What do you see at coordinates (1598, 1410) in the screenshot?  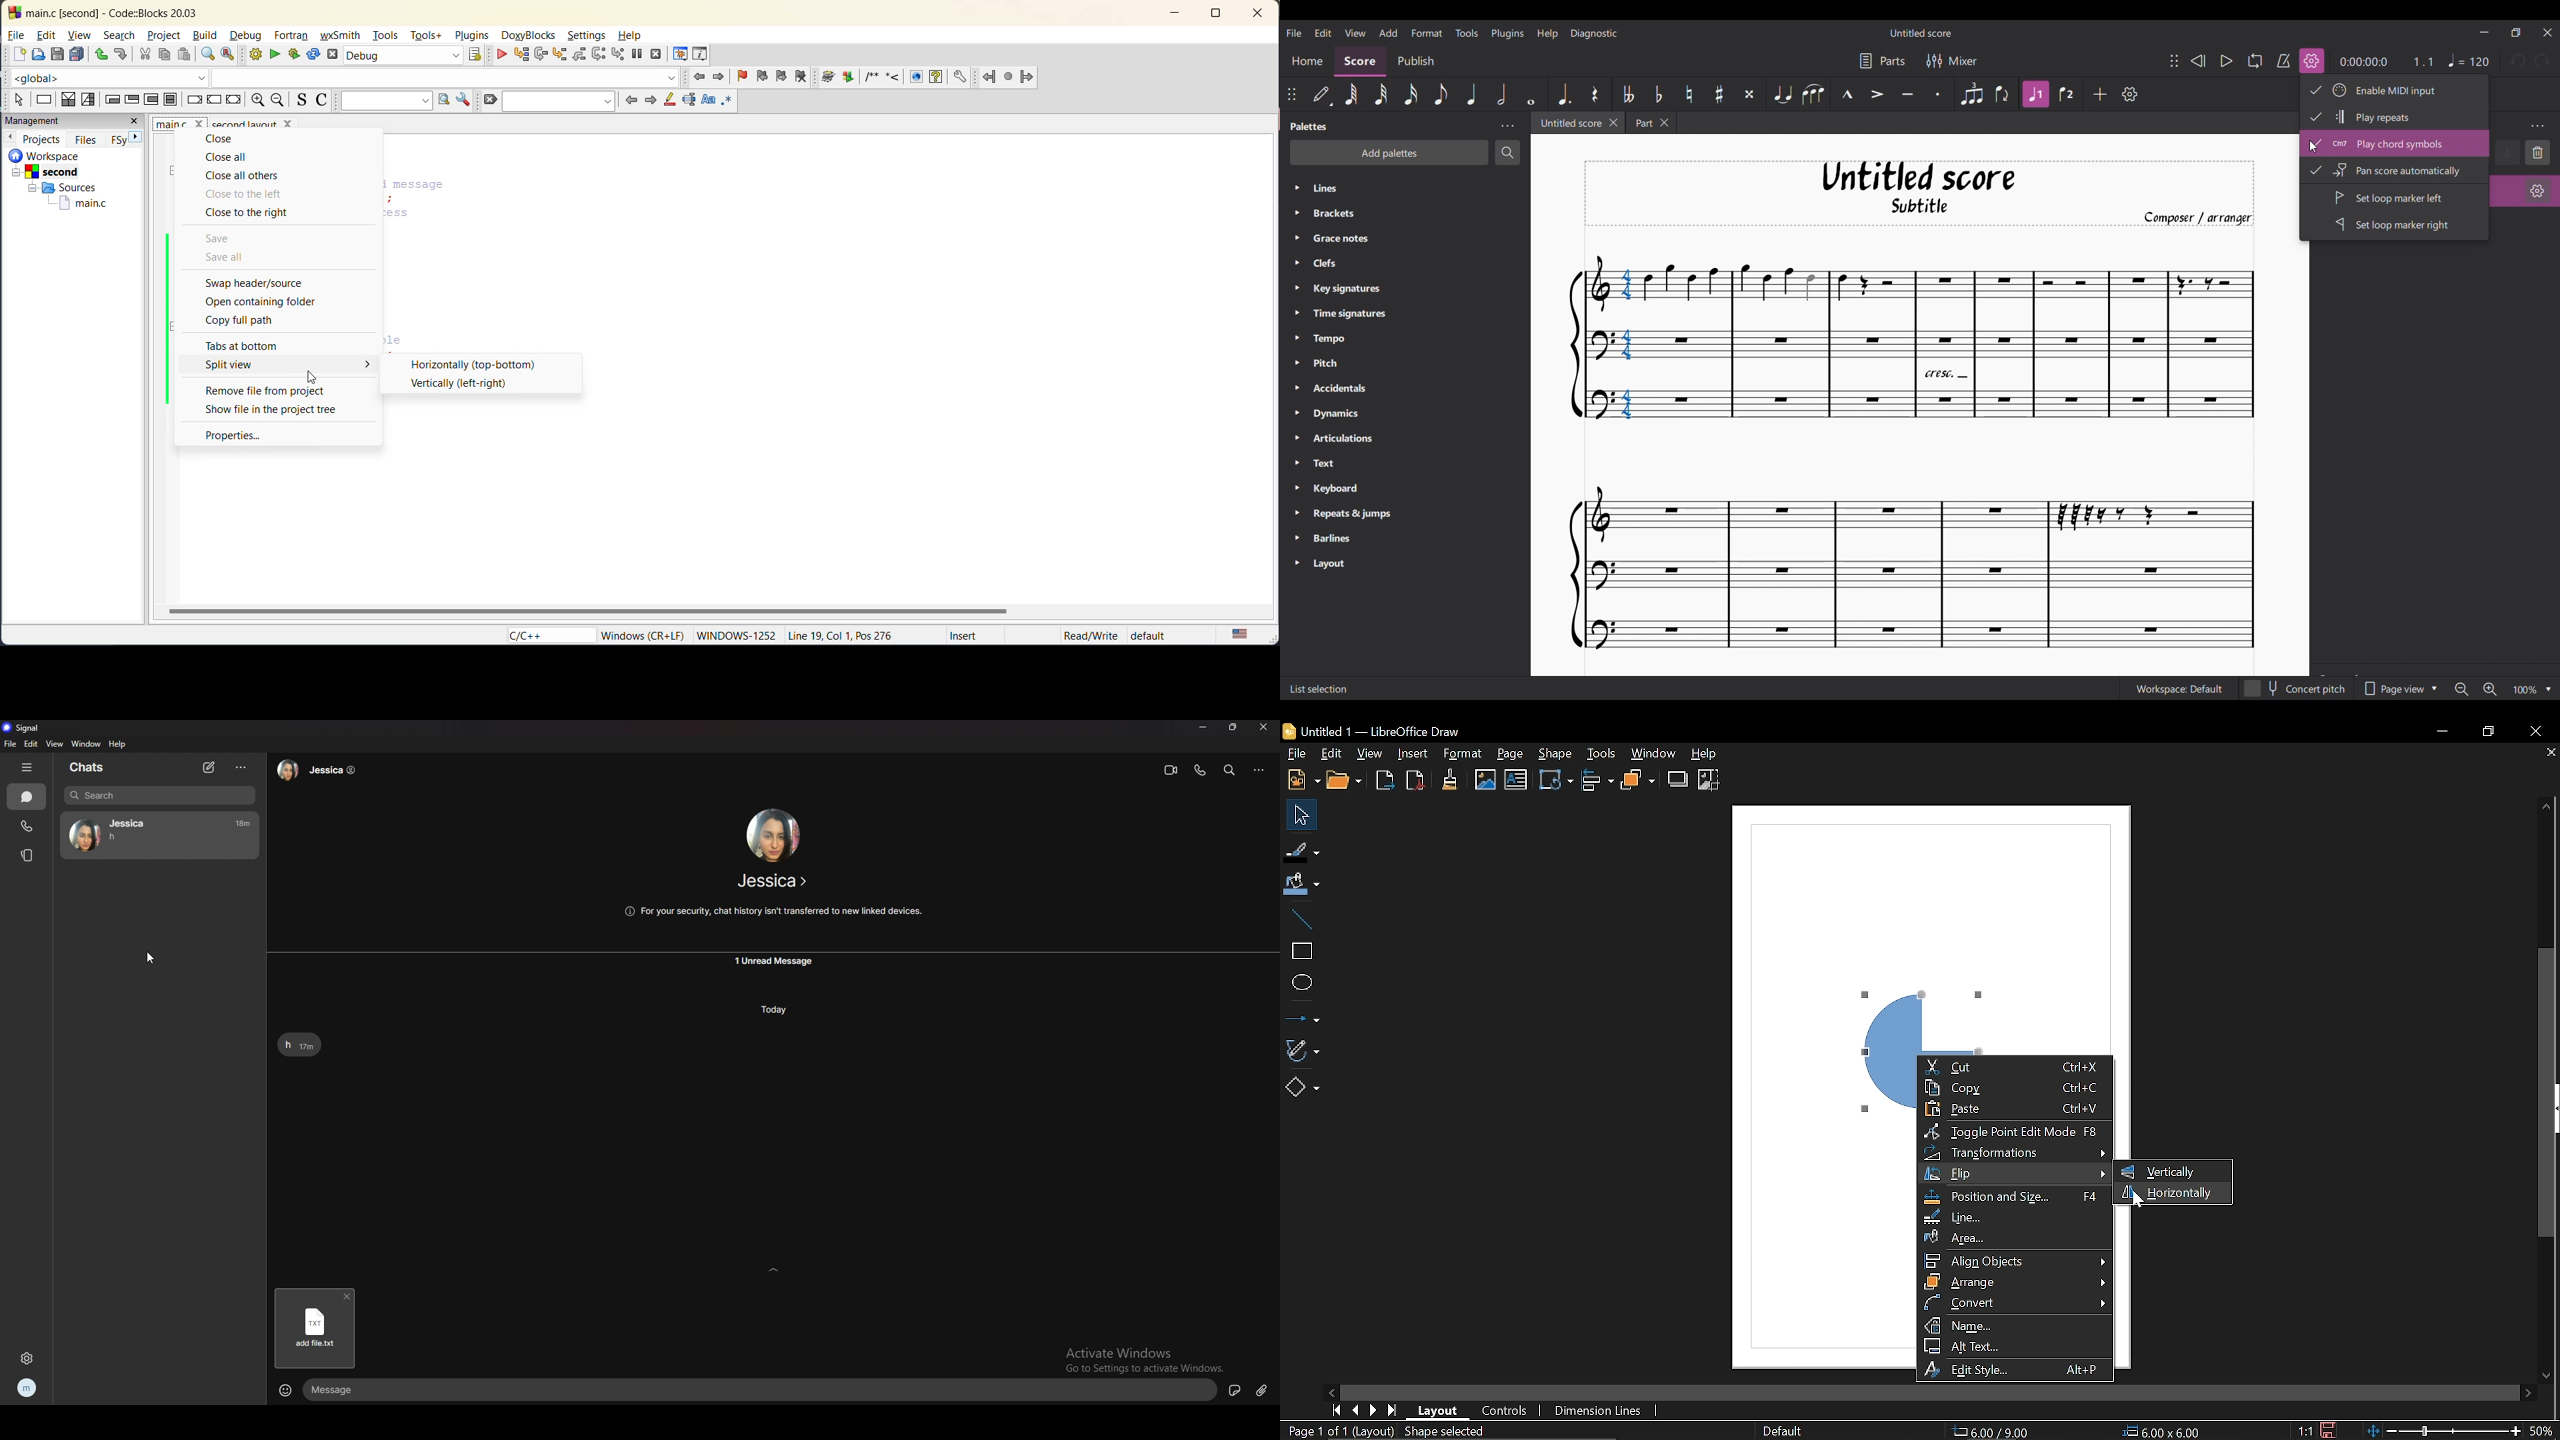 I see `Dimension lines` at bounding box center [1598, 1410].